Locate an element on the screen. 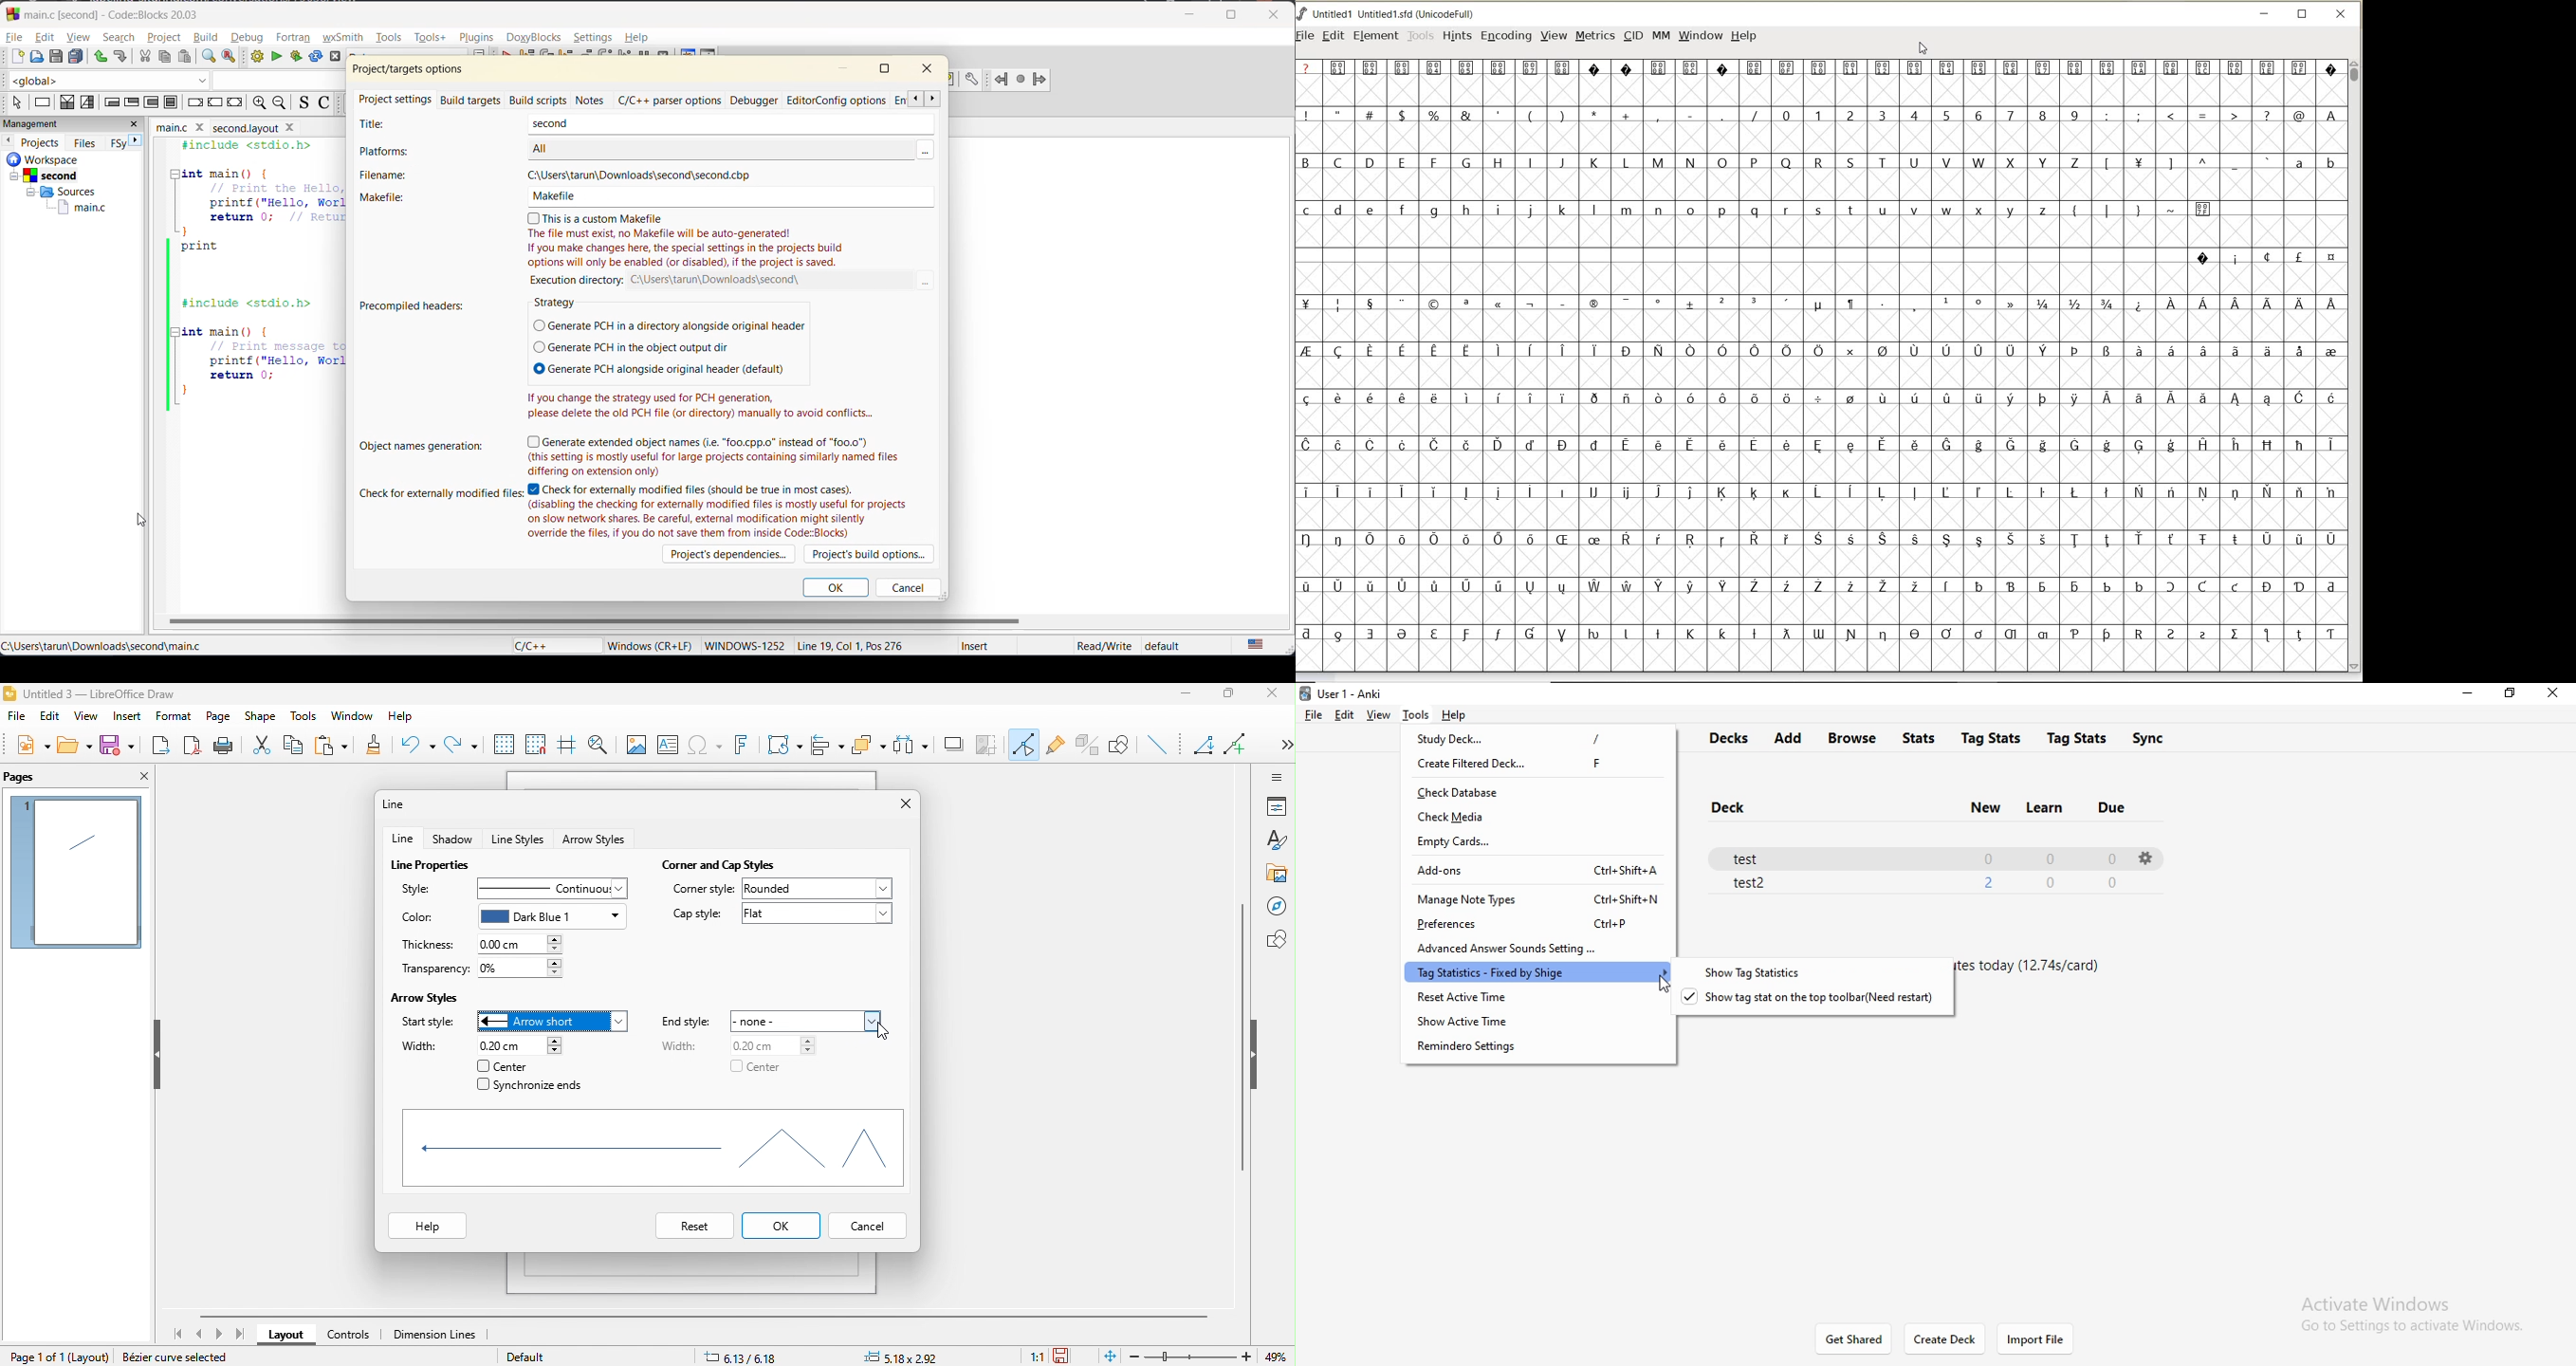 The height and width of the screenshot is (1372, 2576). advanced answer sounds setting is located at coordinates (1536, 948).